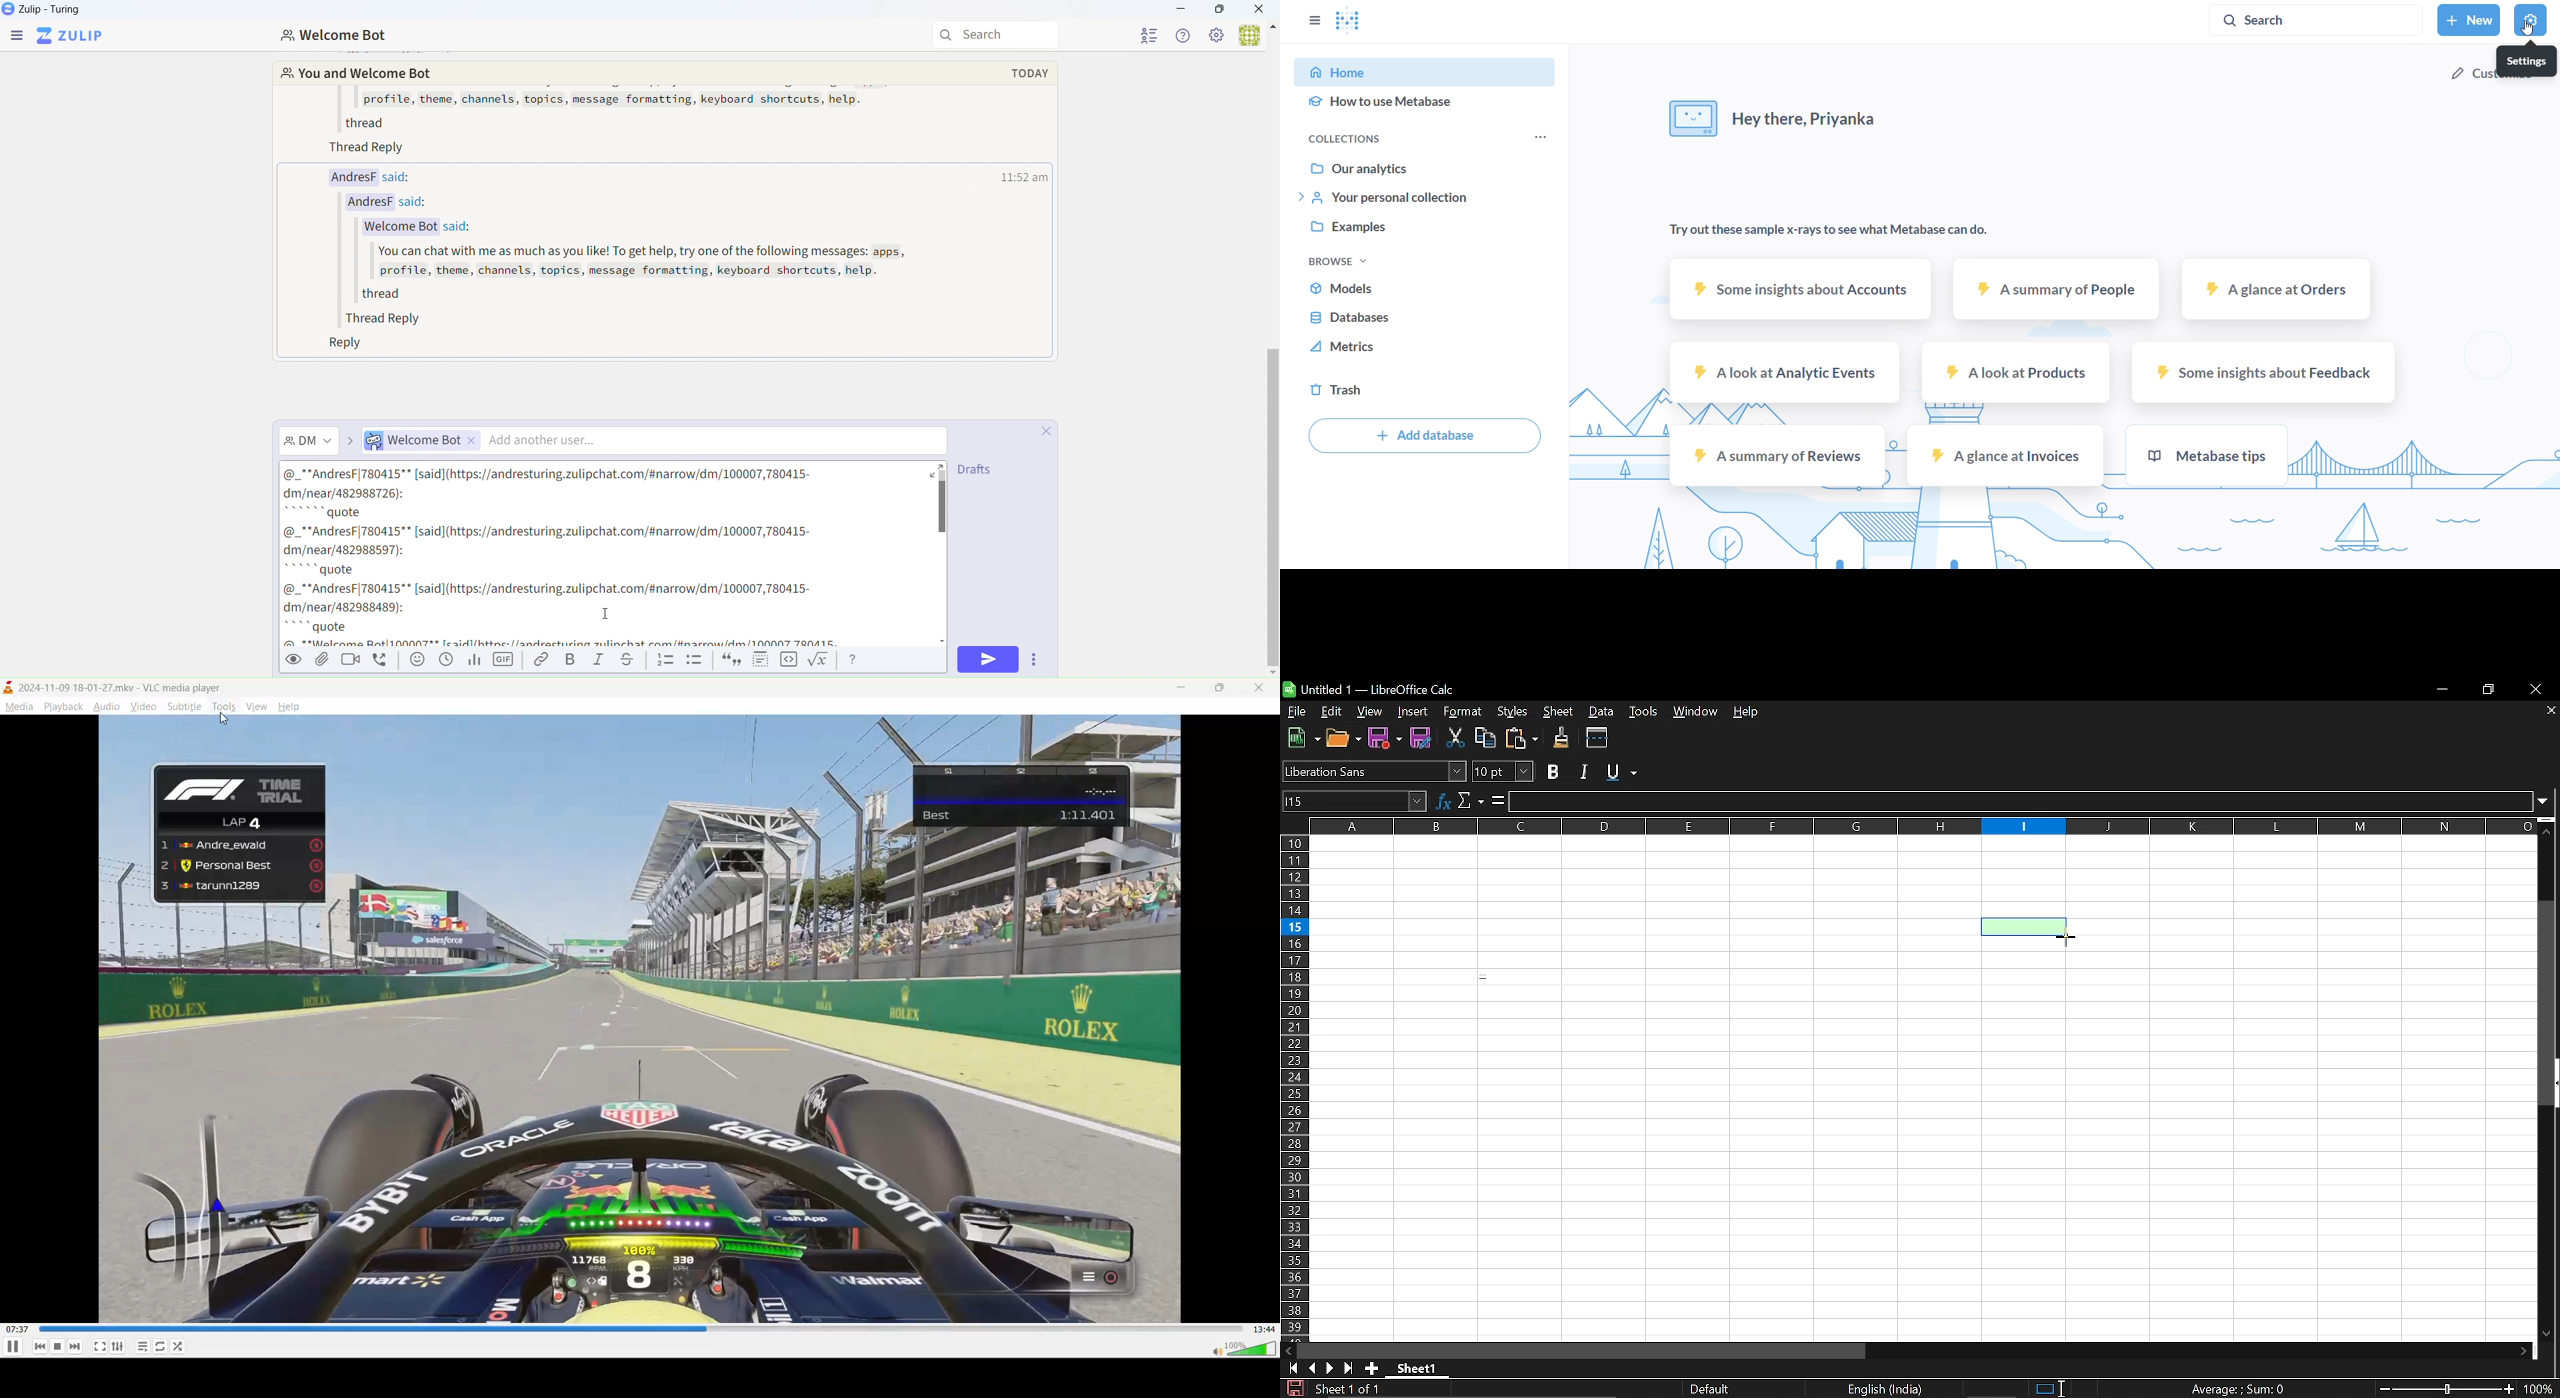  What do you see at coordinates (1292, 1389) in the screenshot?
I see `Save` at bounding box center [1292, 1389].